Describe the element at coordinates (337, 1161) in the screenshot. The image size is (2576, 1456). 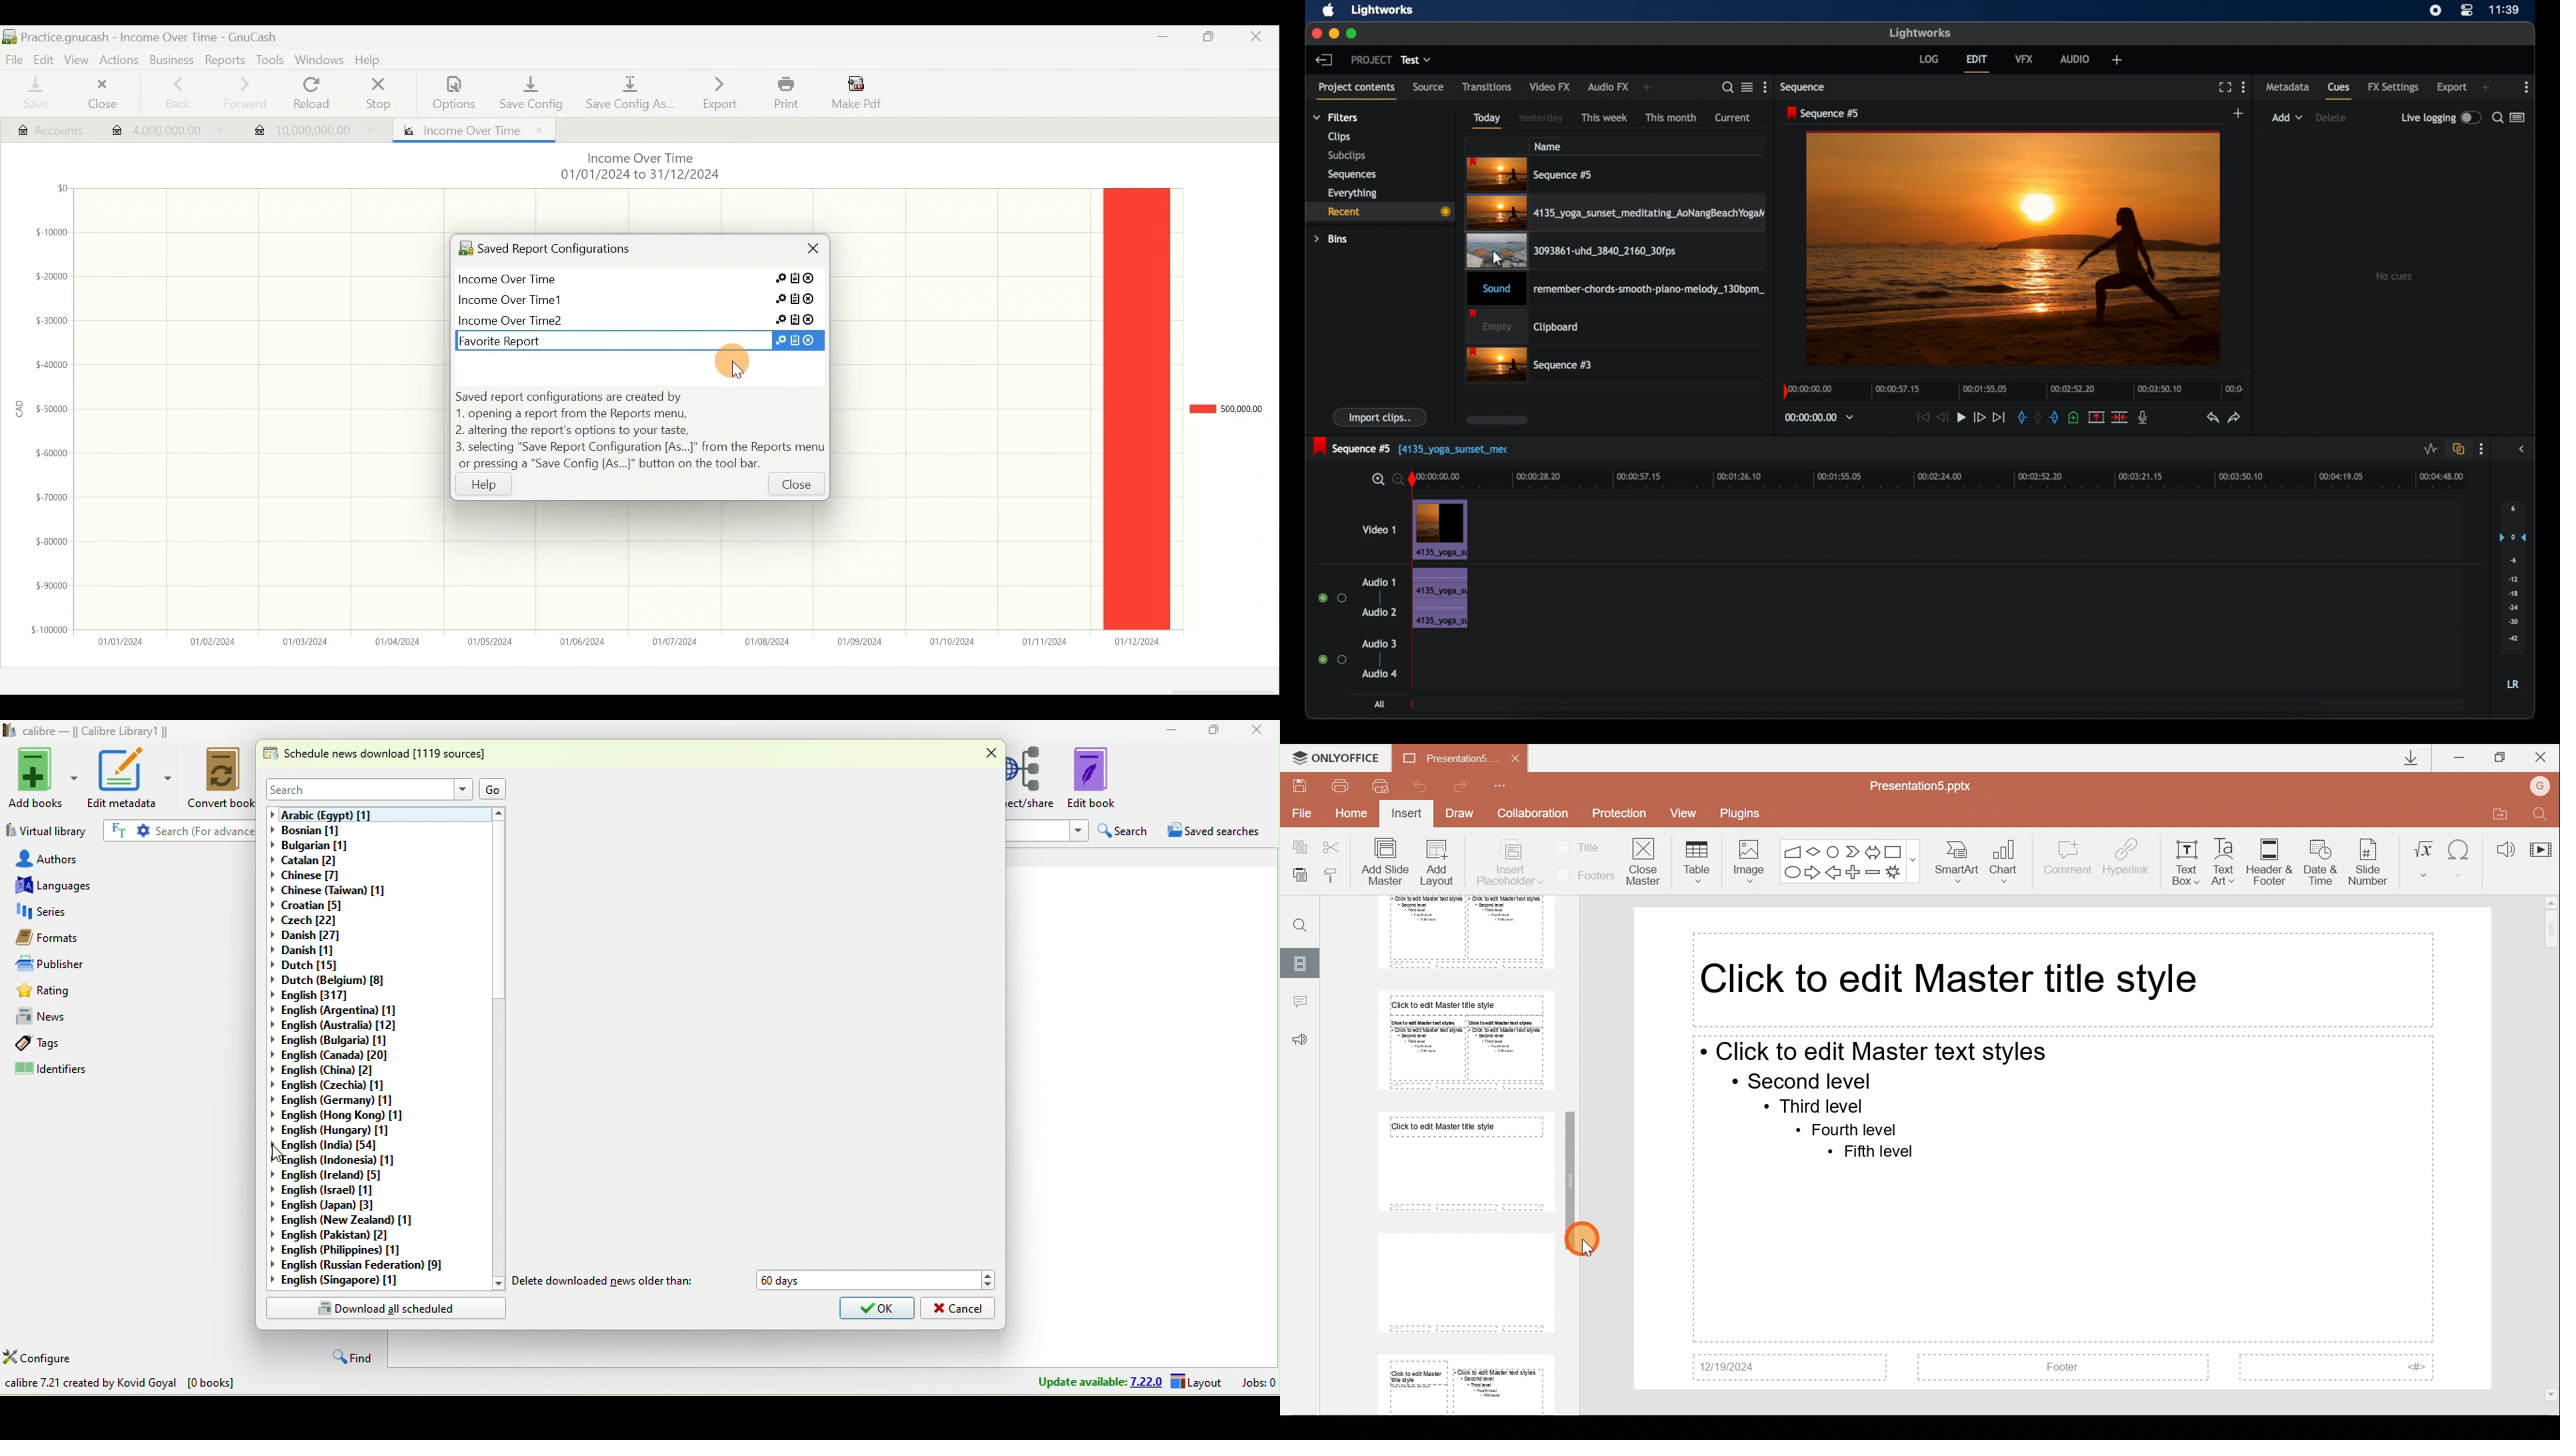
I see `english (indonesia)[1]` at that location.